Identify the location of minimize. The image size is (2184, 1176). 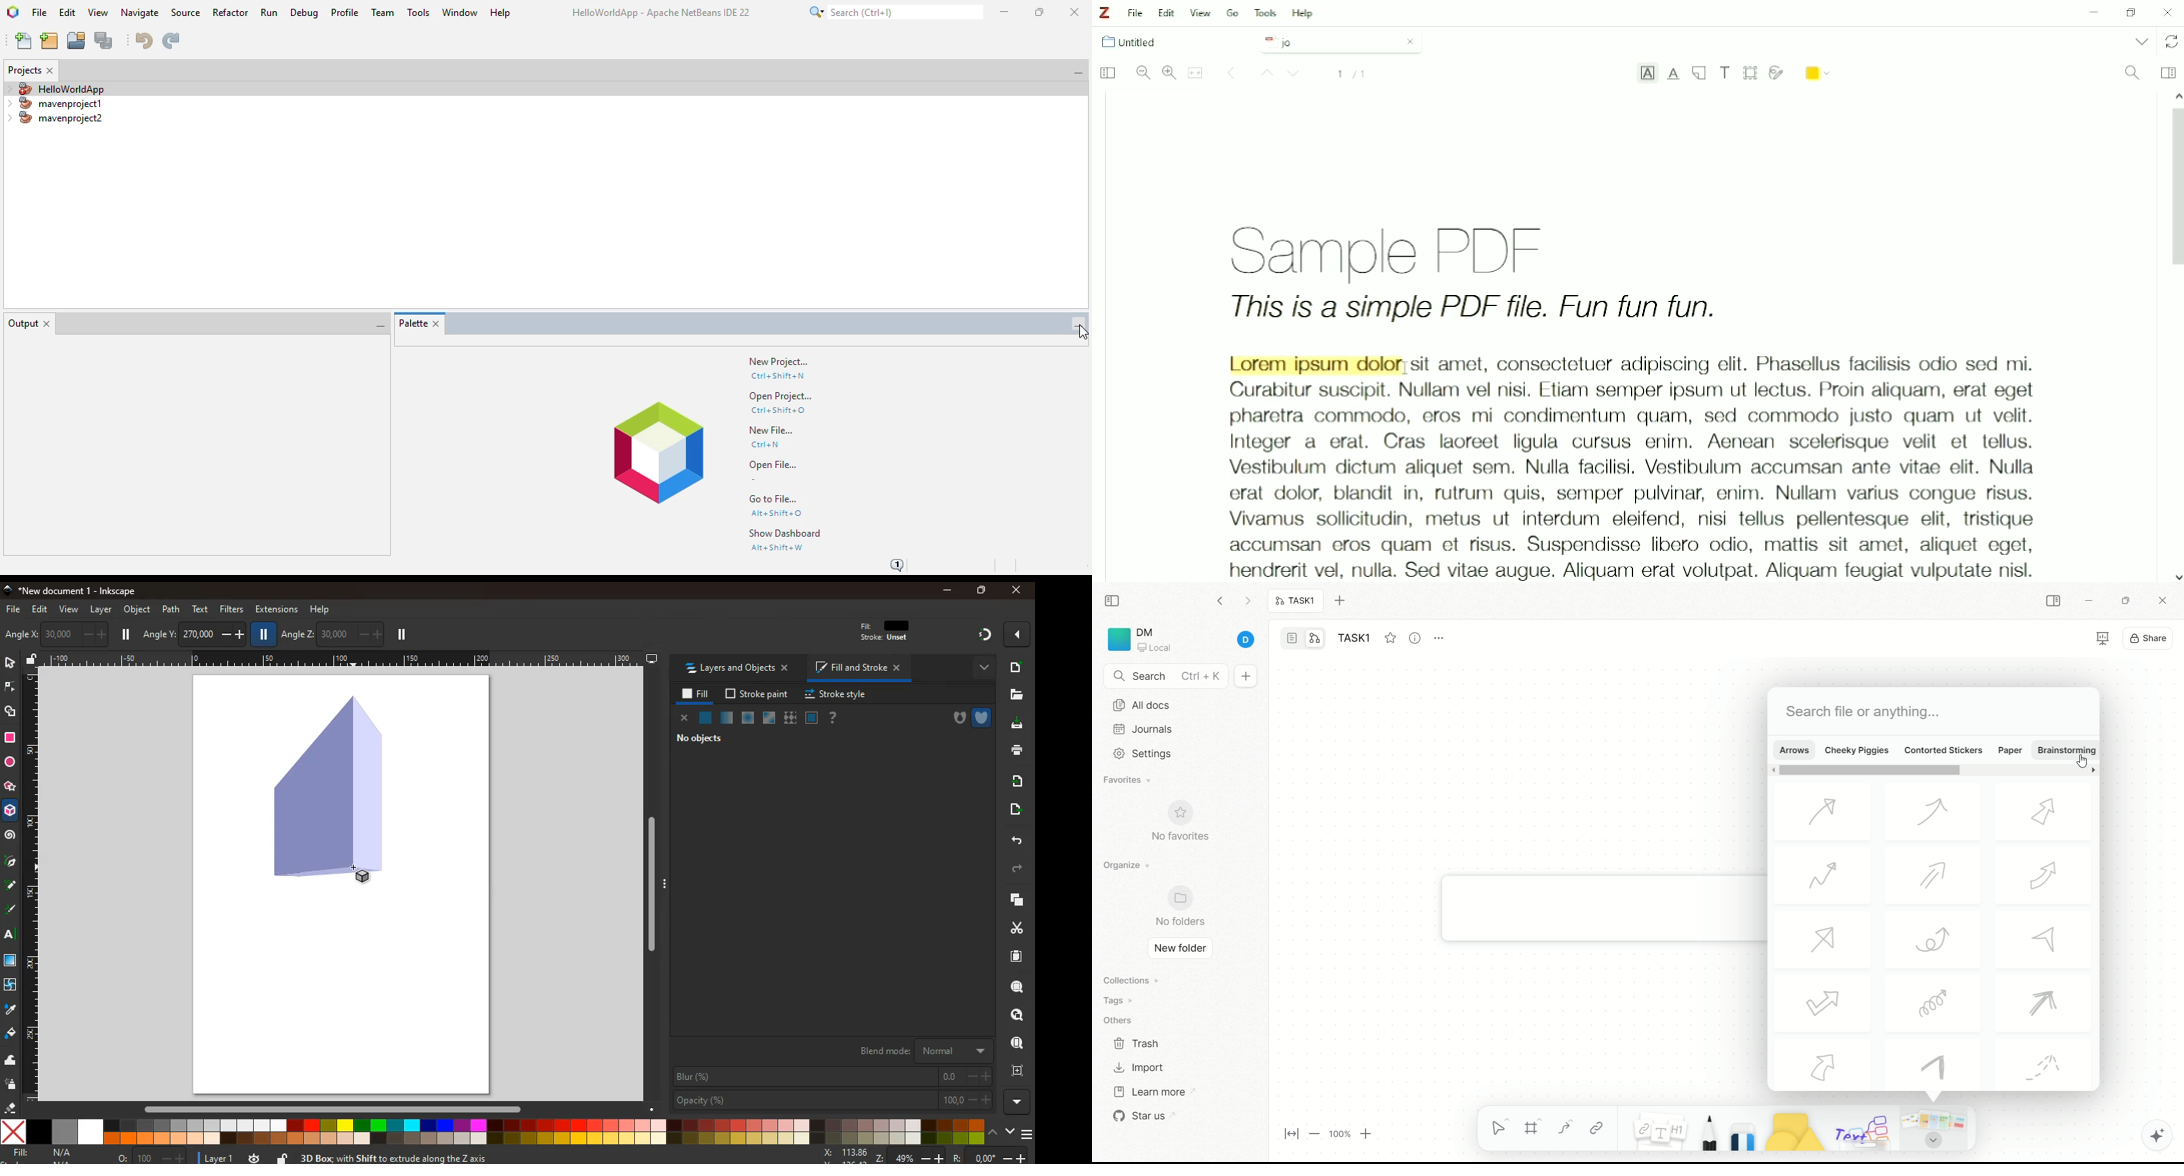
(2087, 602).